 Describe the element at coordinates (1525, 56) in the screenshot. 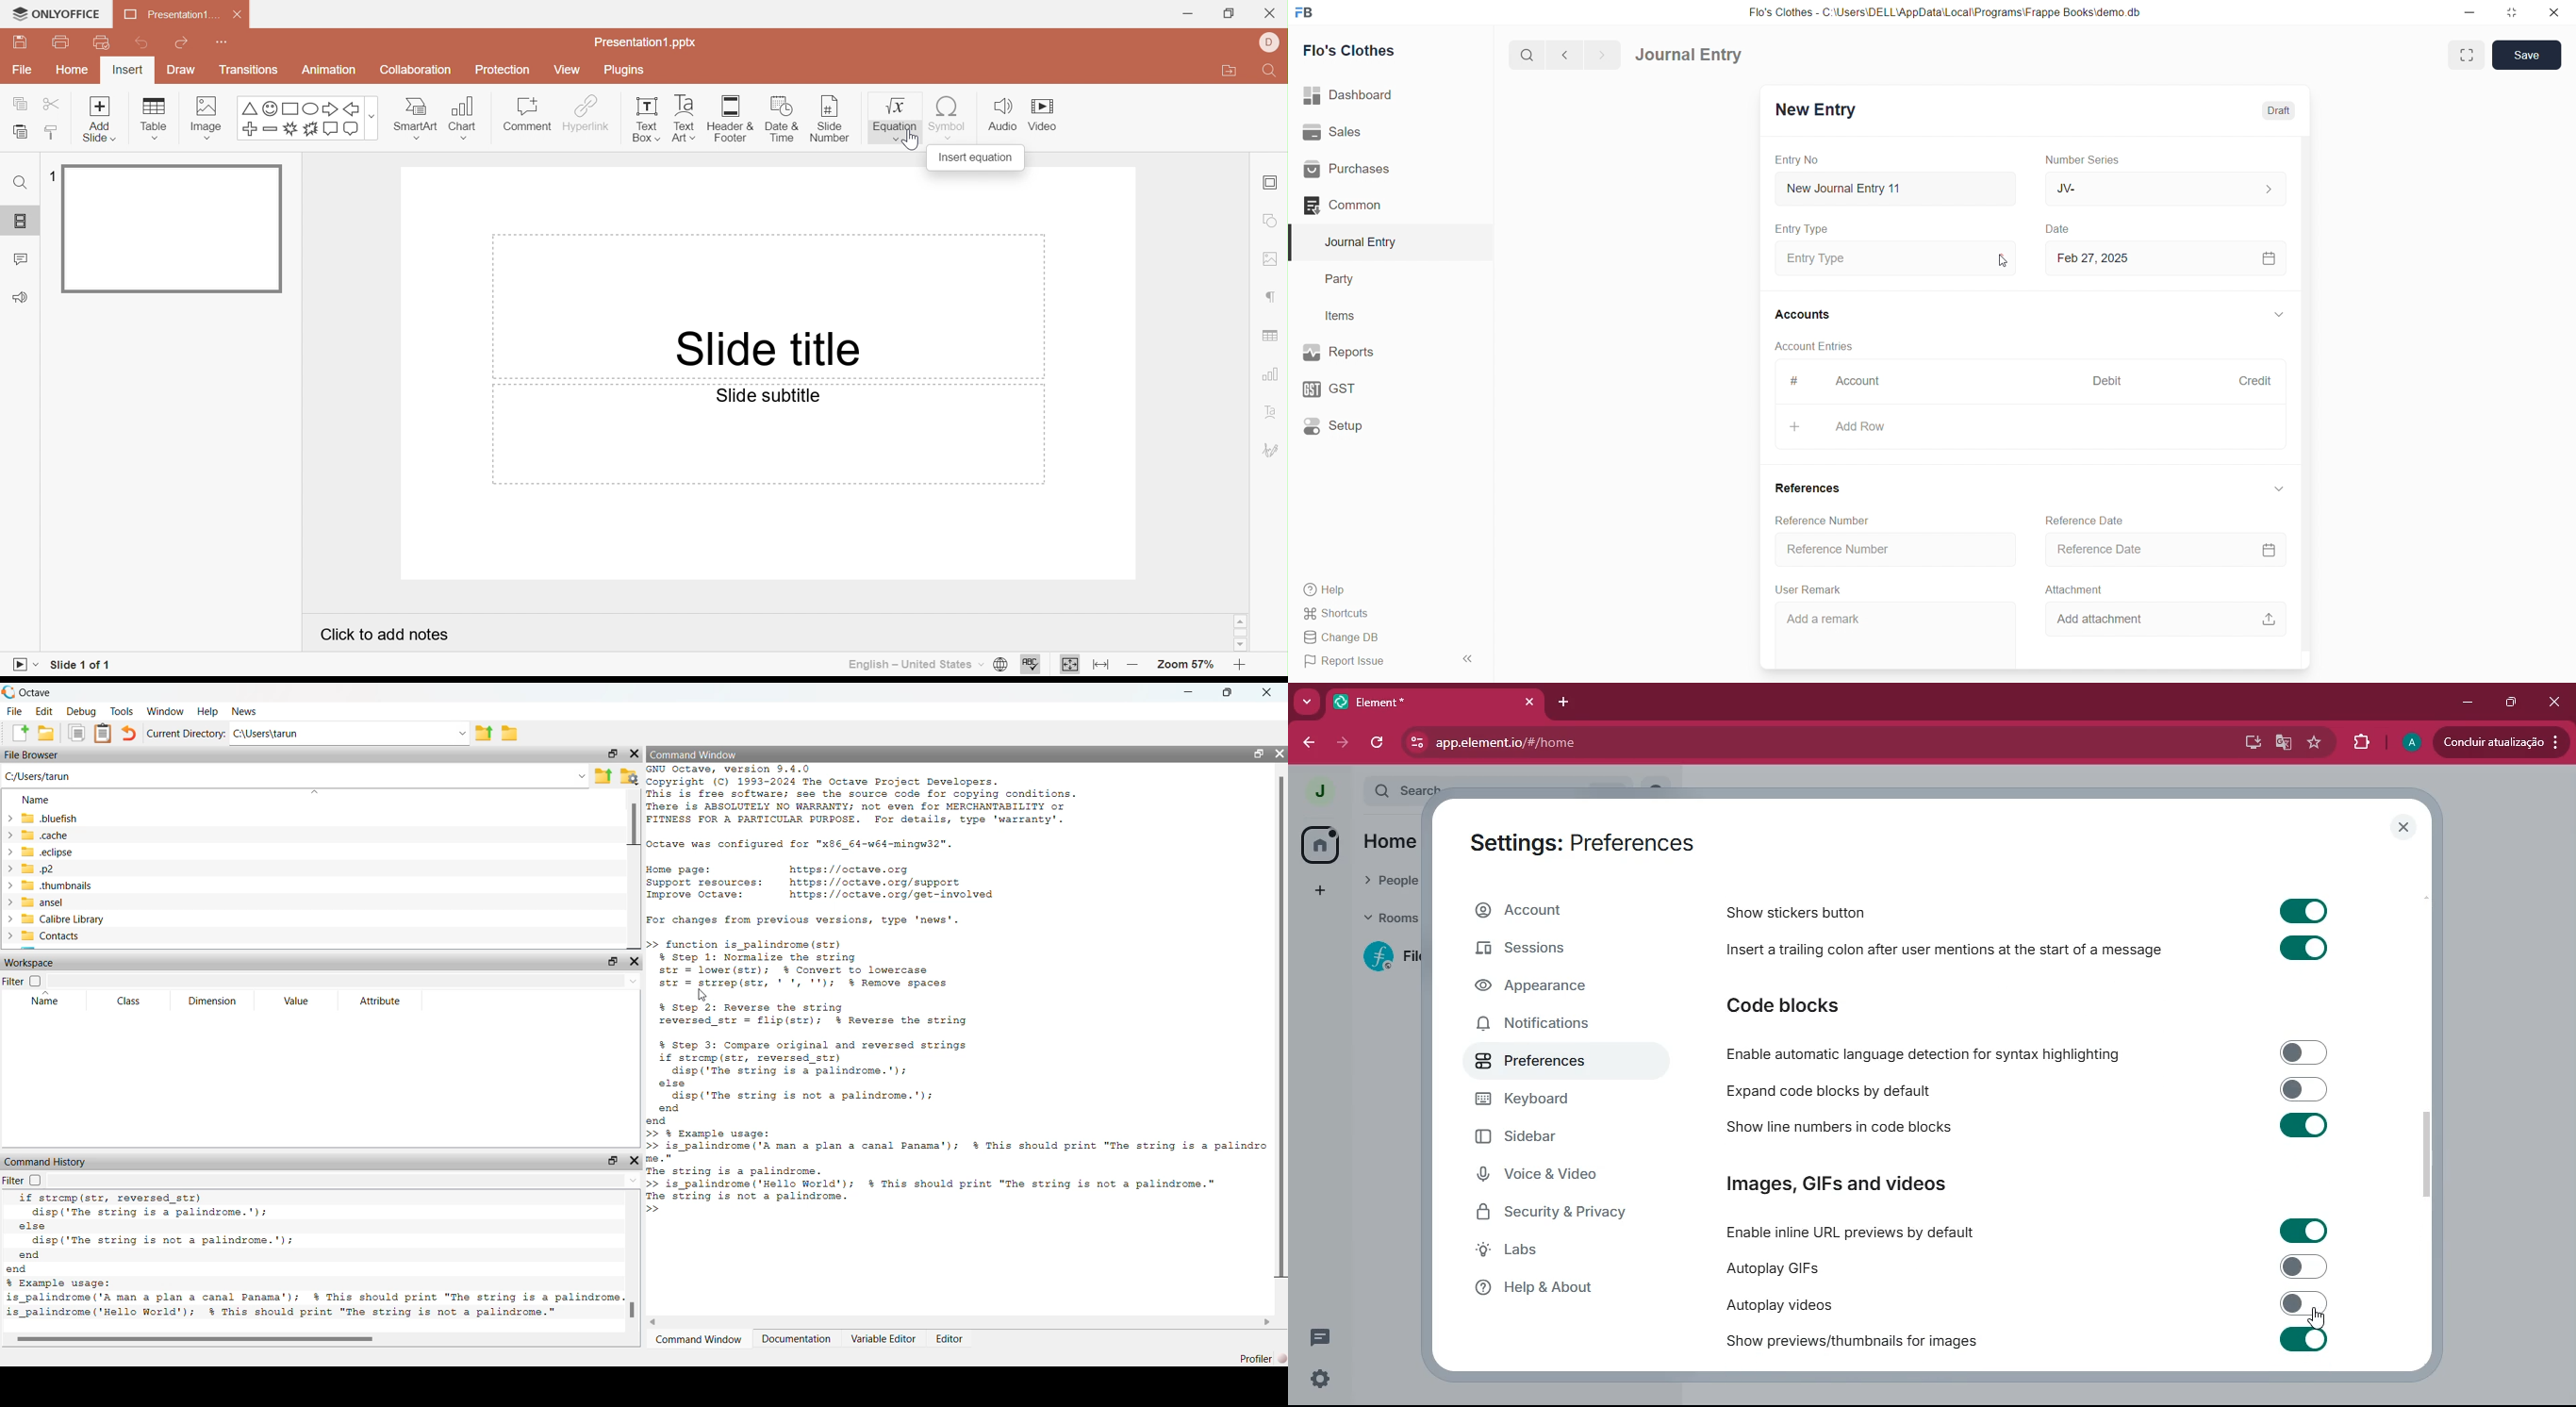

I see `search` at that location.